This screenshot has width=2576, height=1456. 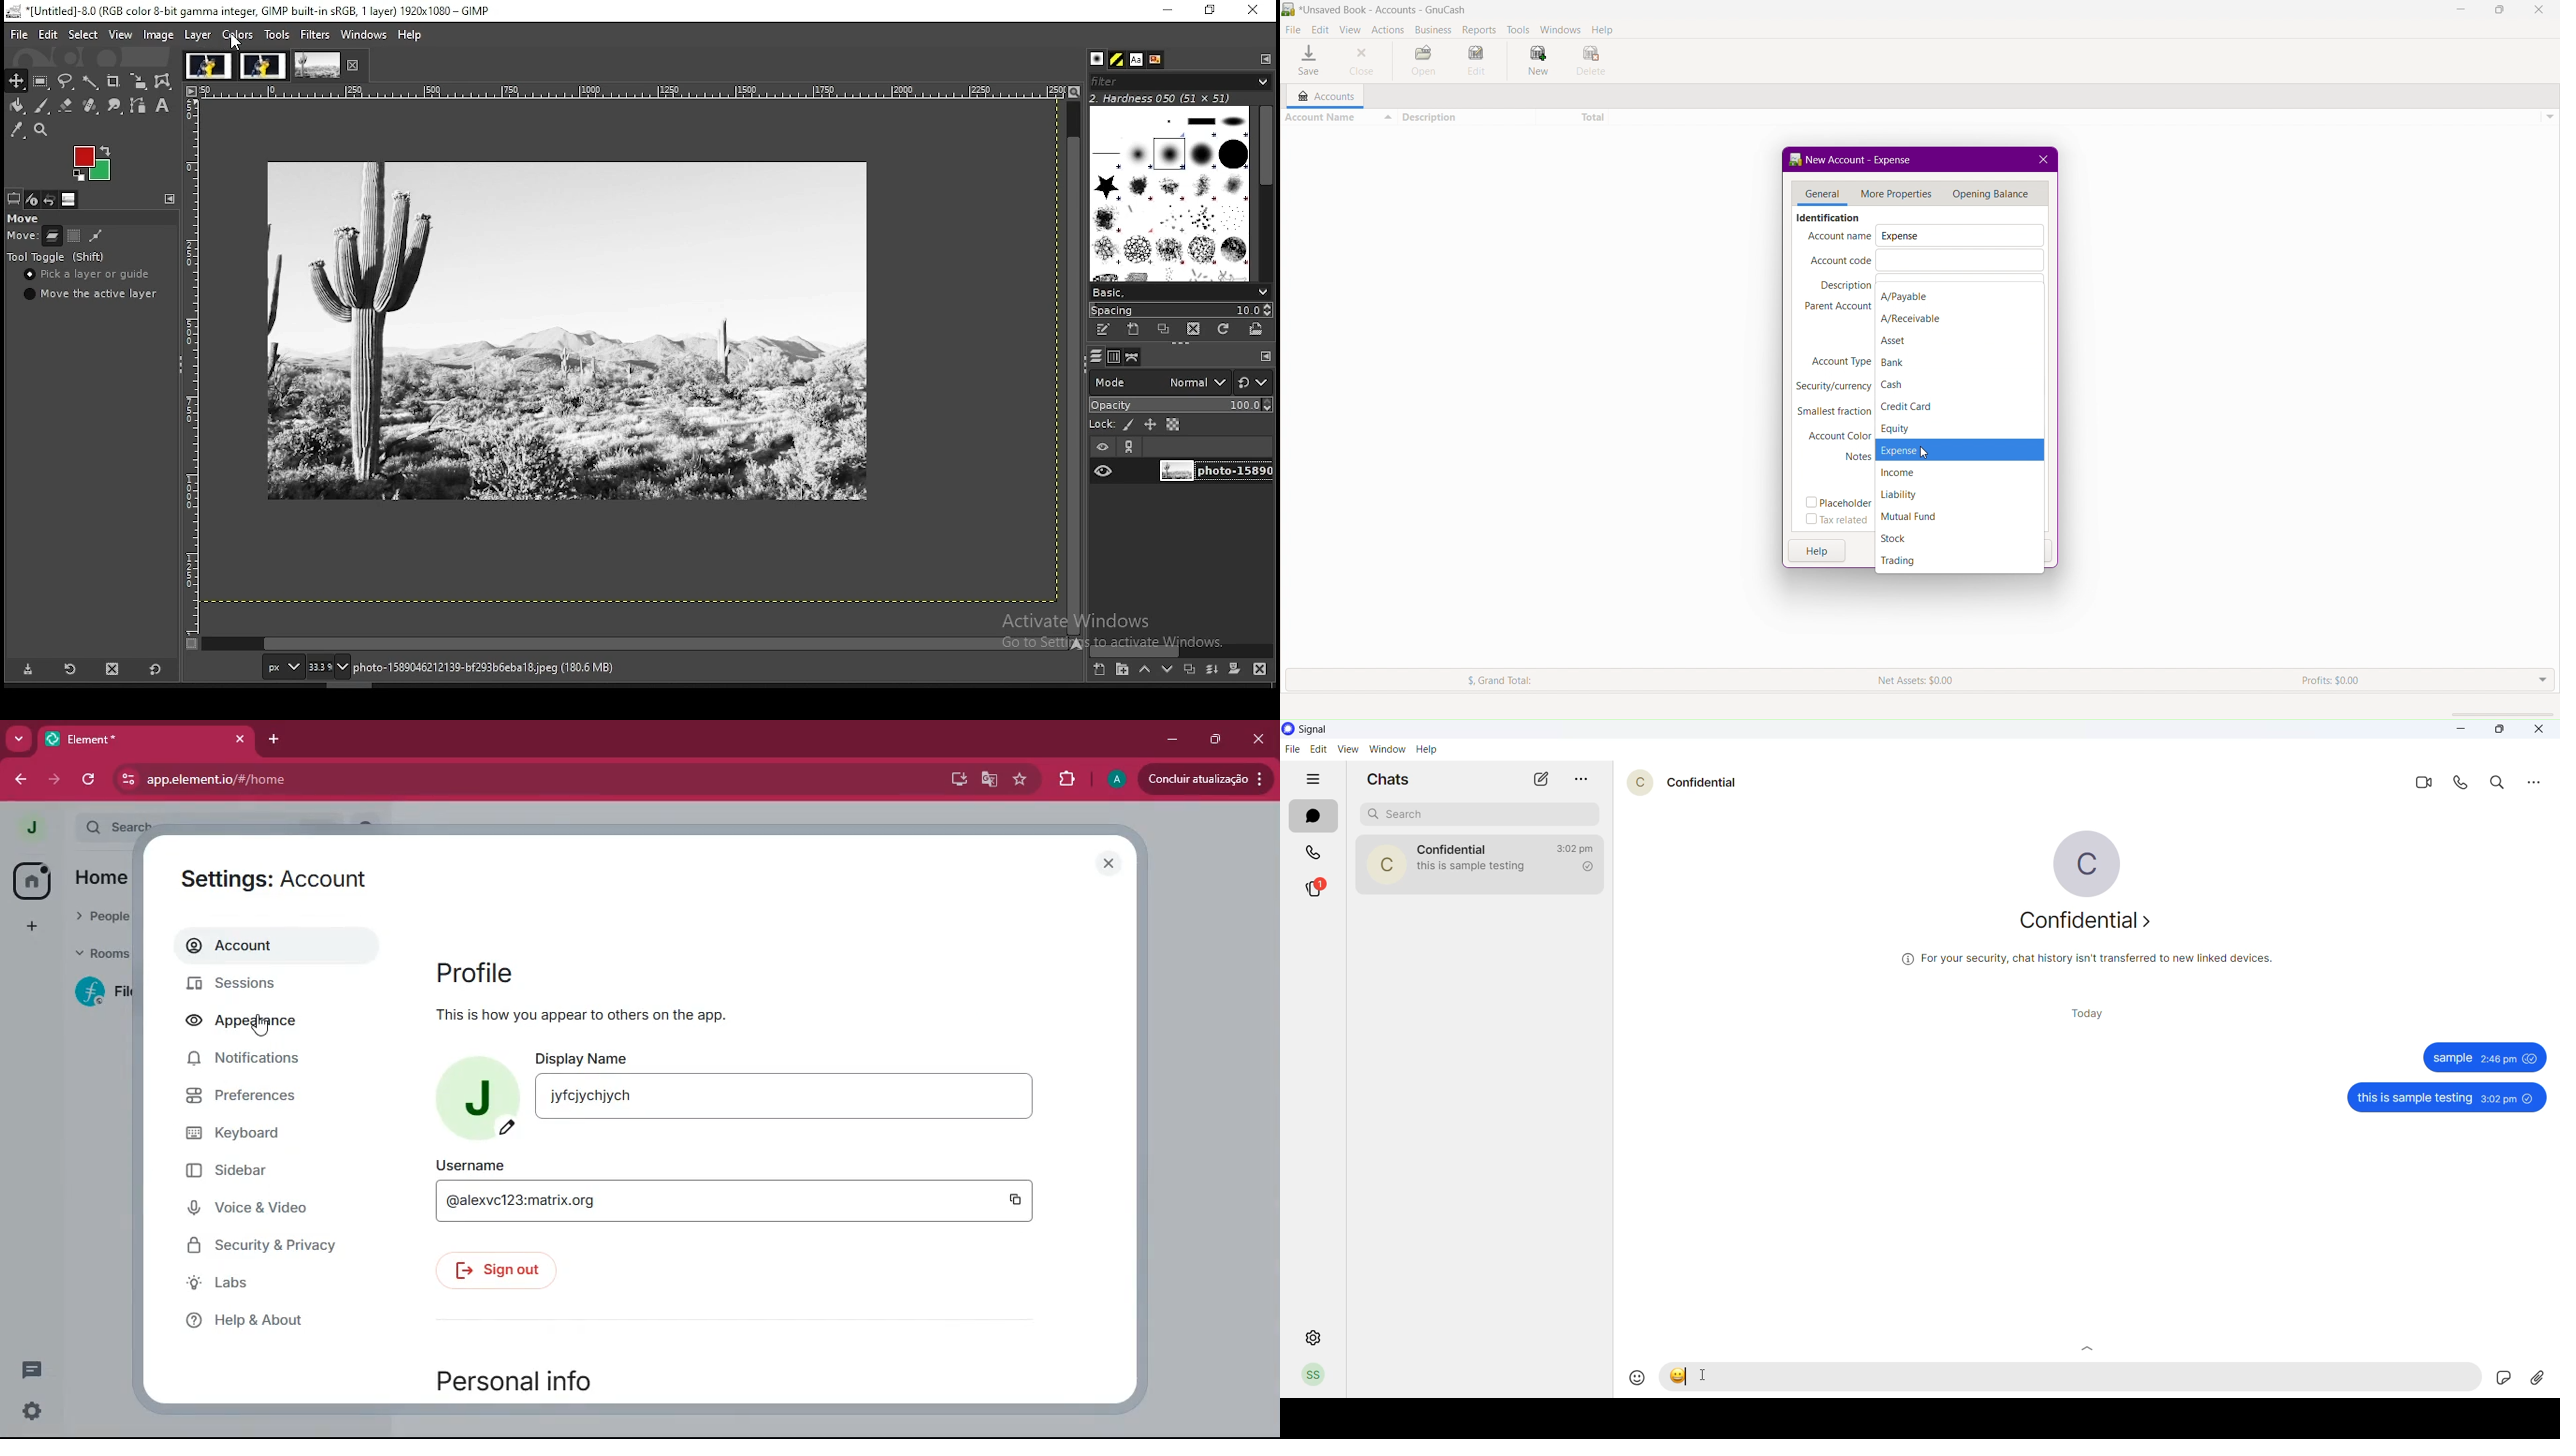 What do you see at coordinates (1535, 62) in the screenshot?
I see `New` at bounding box center [1535, 62].